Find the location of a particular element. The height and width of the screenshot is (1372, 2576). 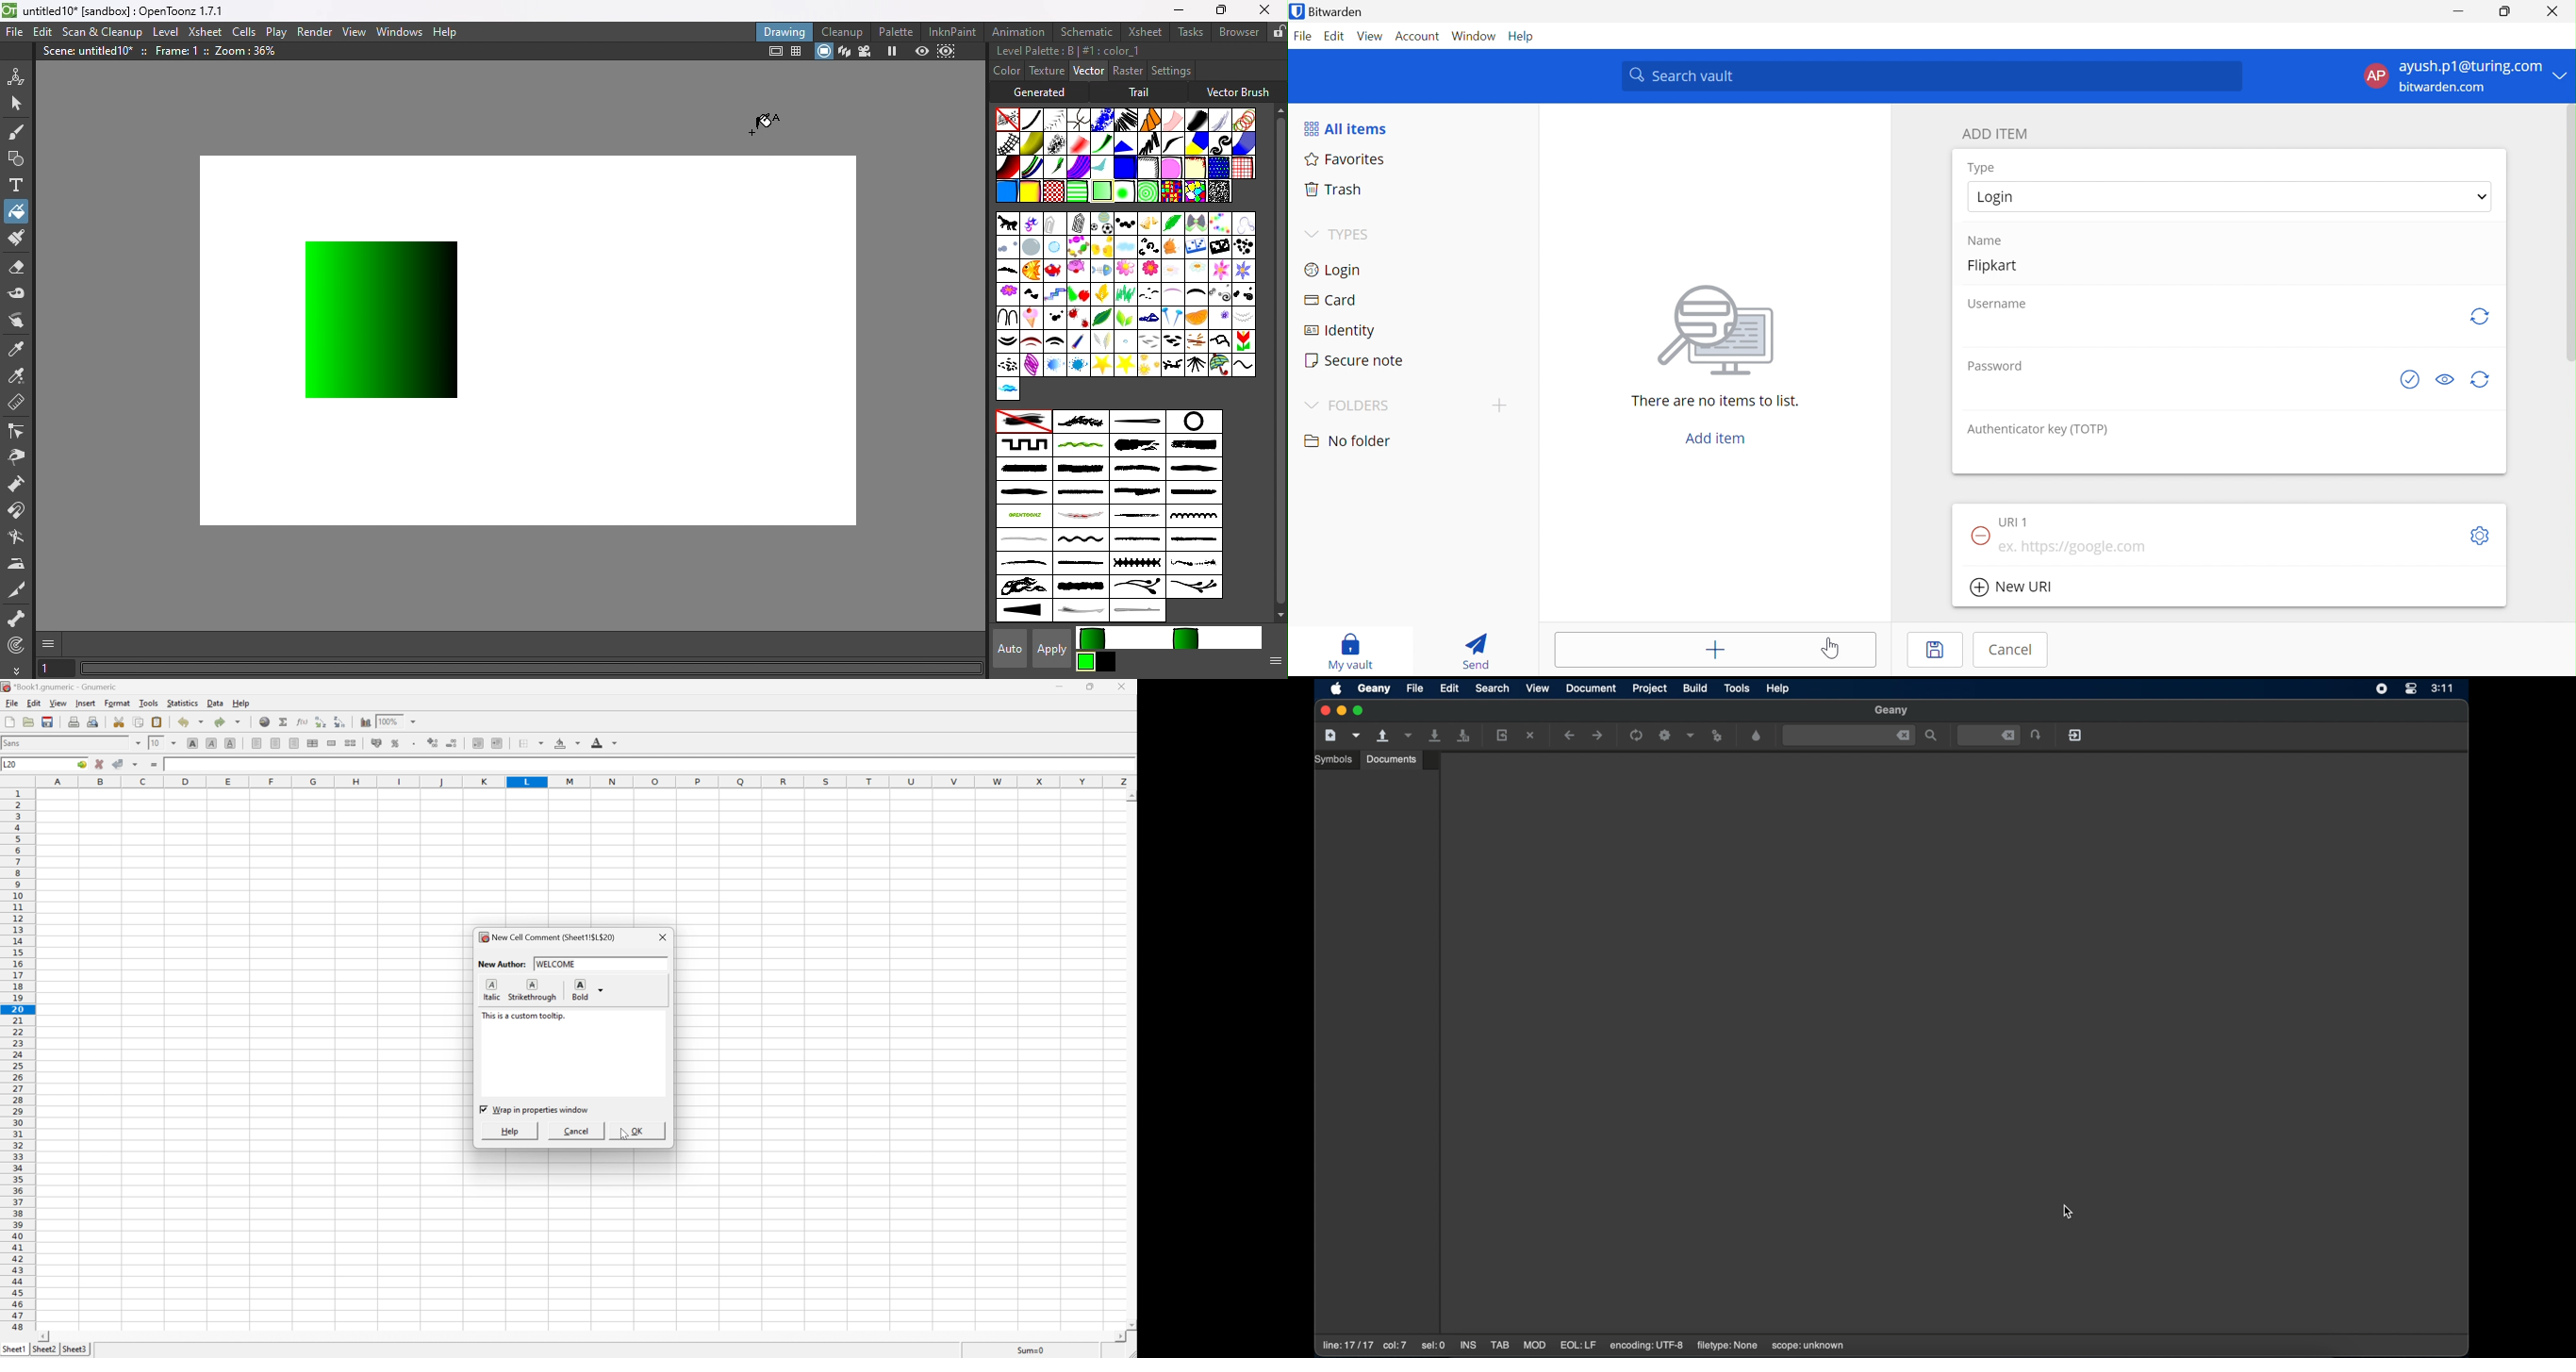

Open a file is located at coordinates (28, 722).